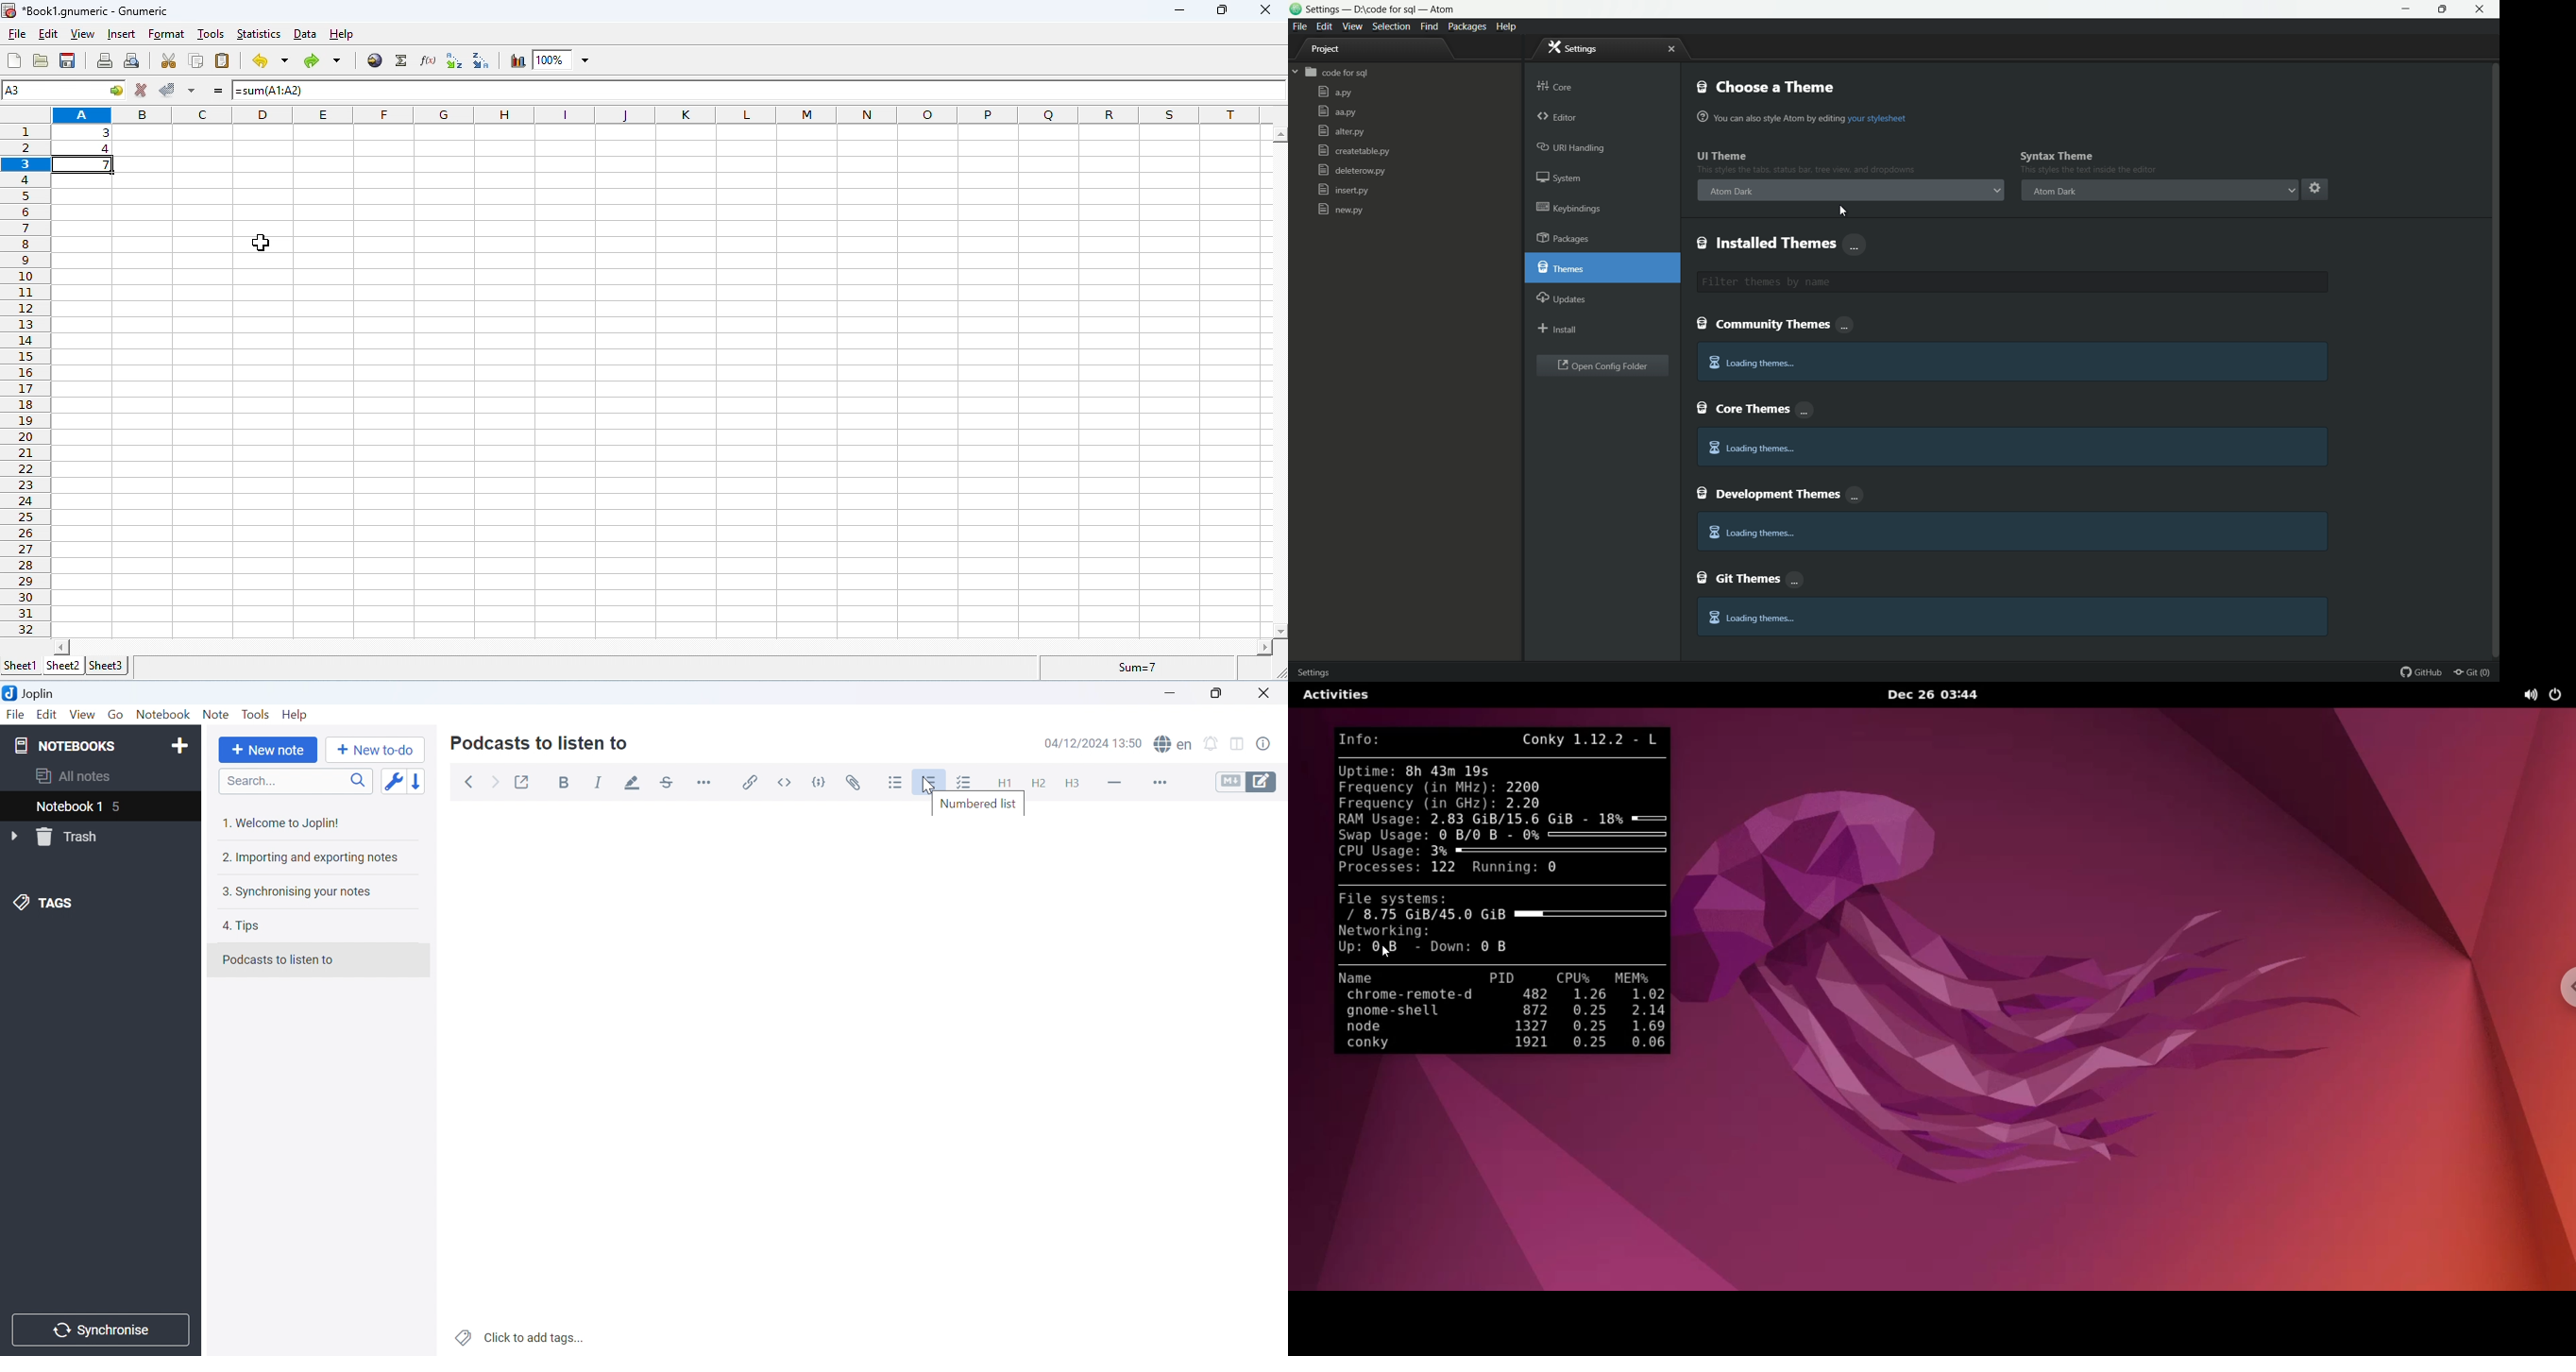 This screenshot has height=1372, width=2576. Describe the element at coordinates (1179, 12) in the screenshot. I see `minimize` at that location.